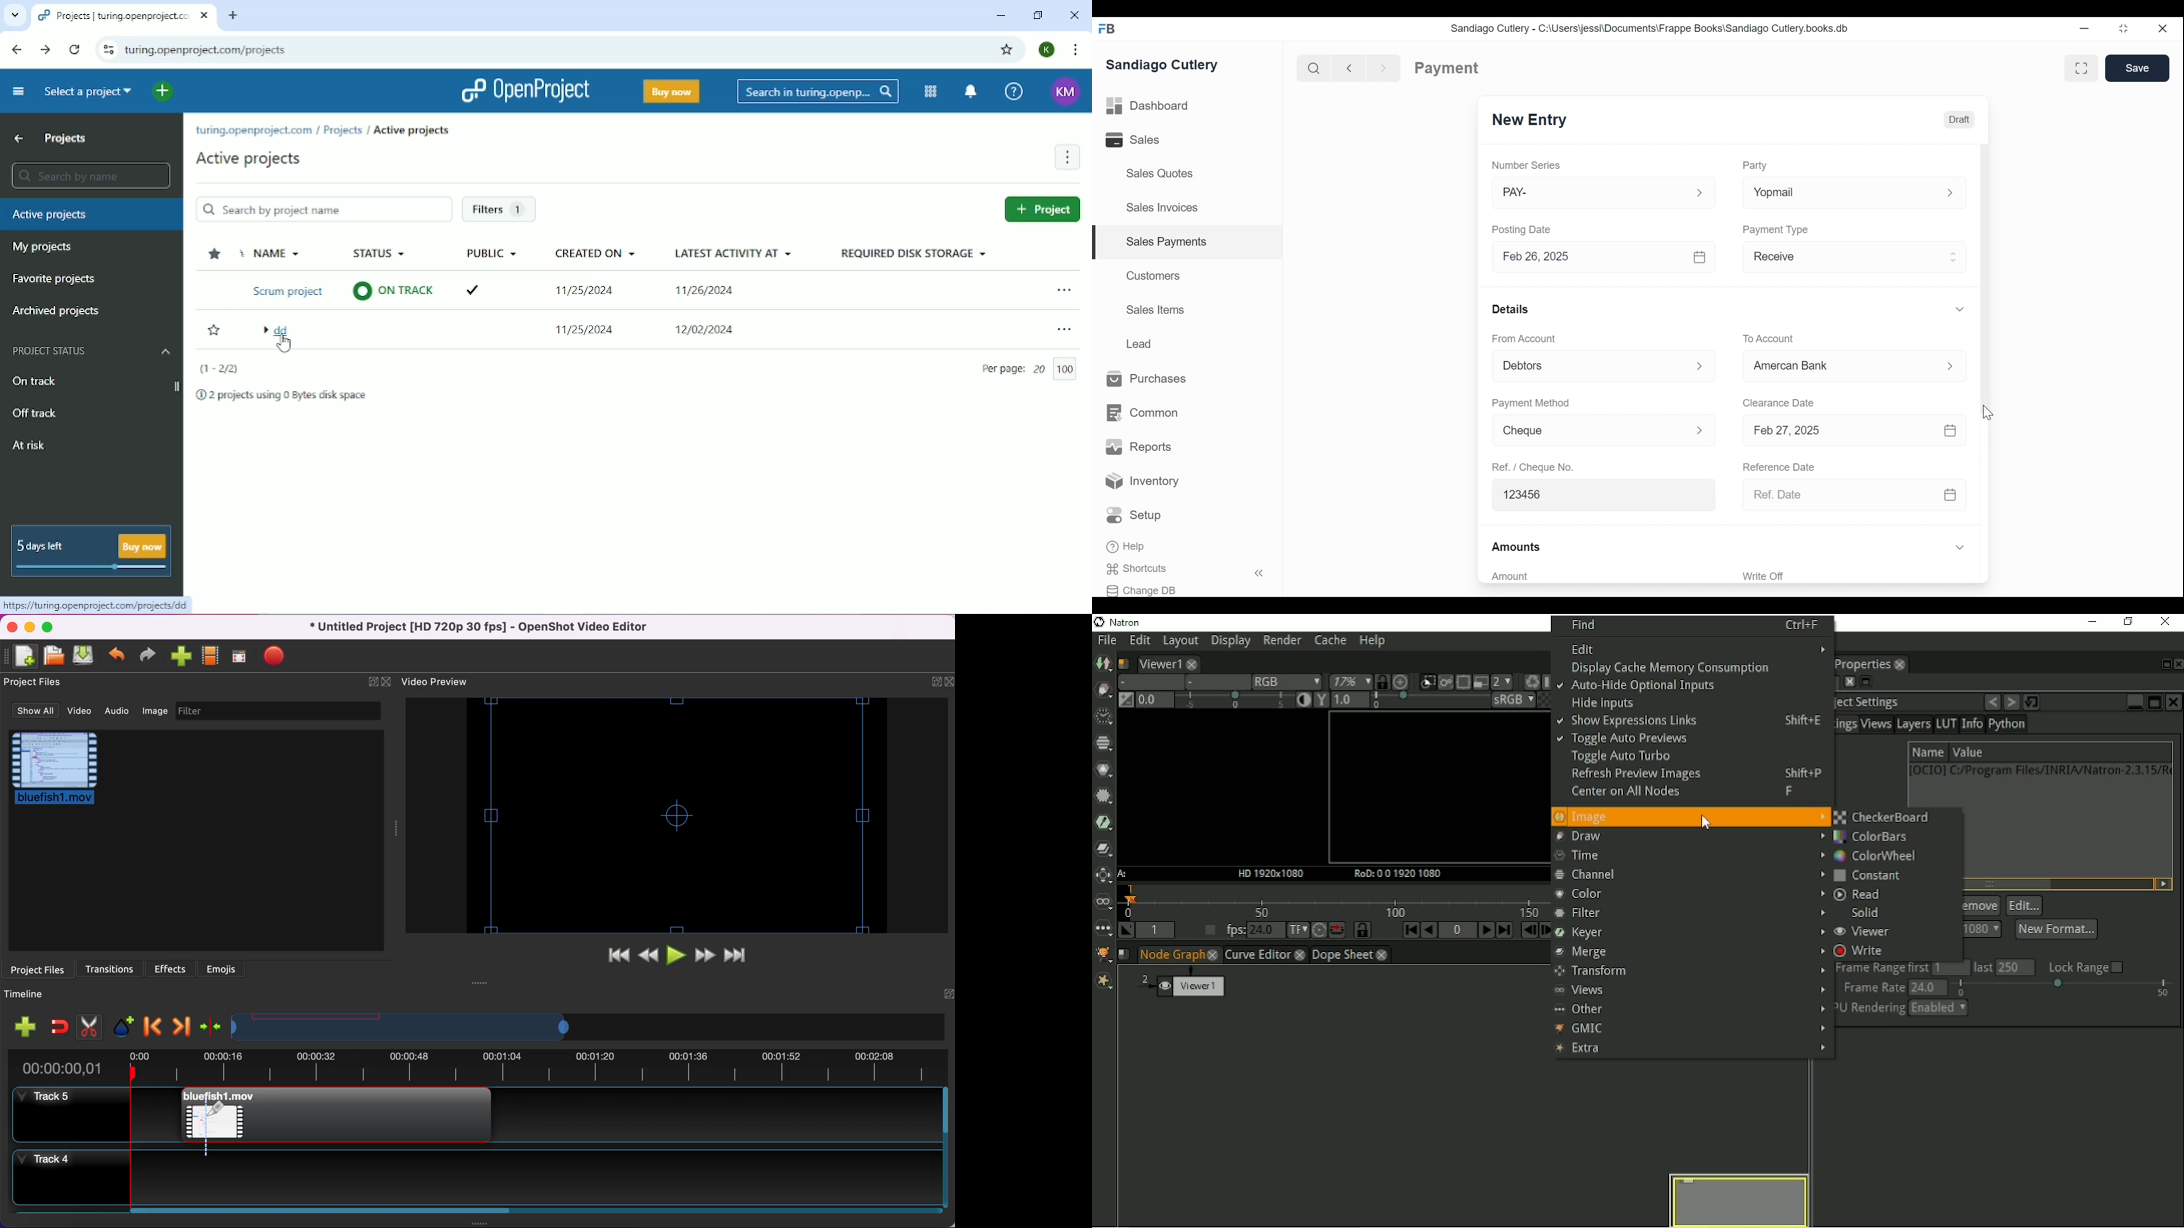  What do you see at coordinates (1145, 589) in the screenshot?
I see `Change DB` at bounding box center [1145, 589].